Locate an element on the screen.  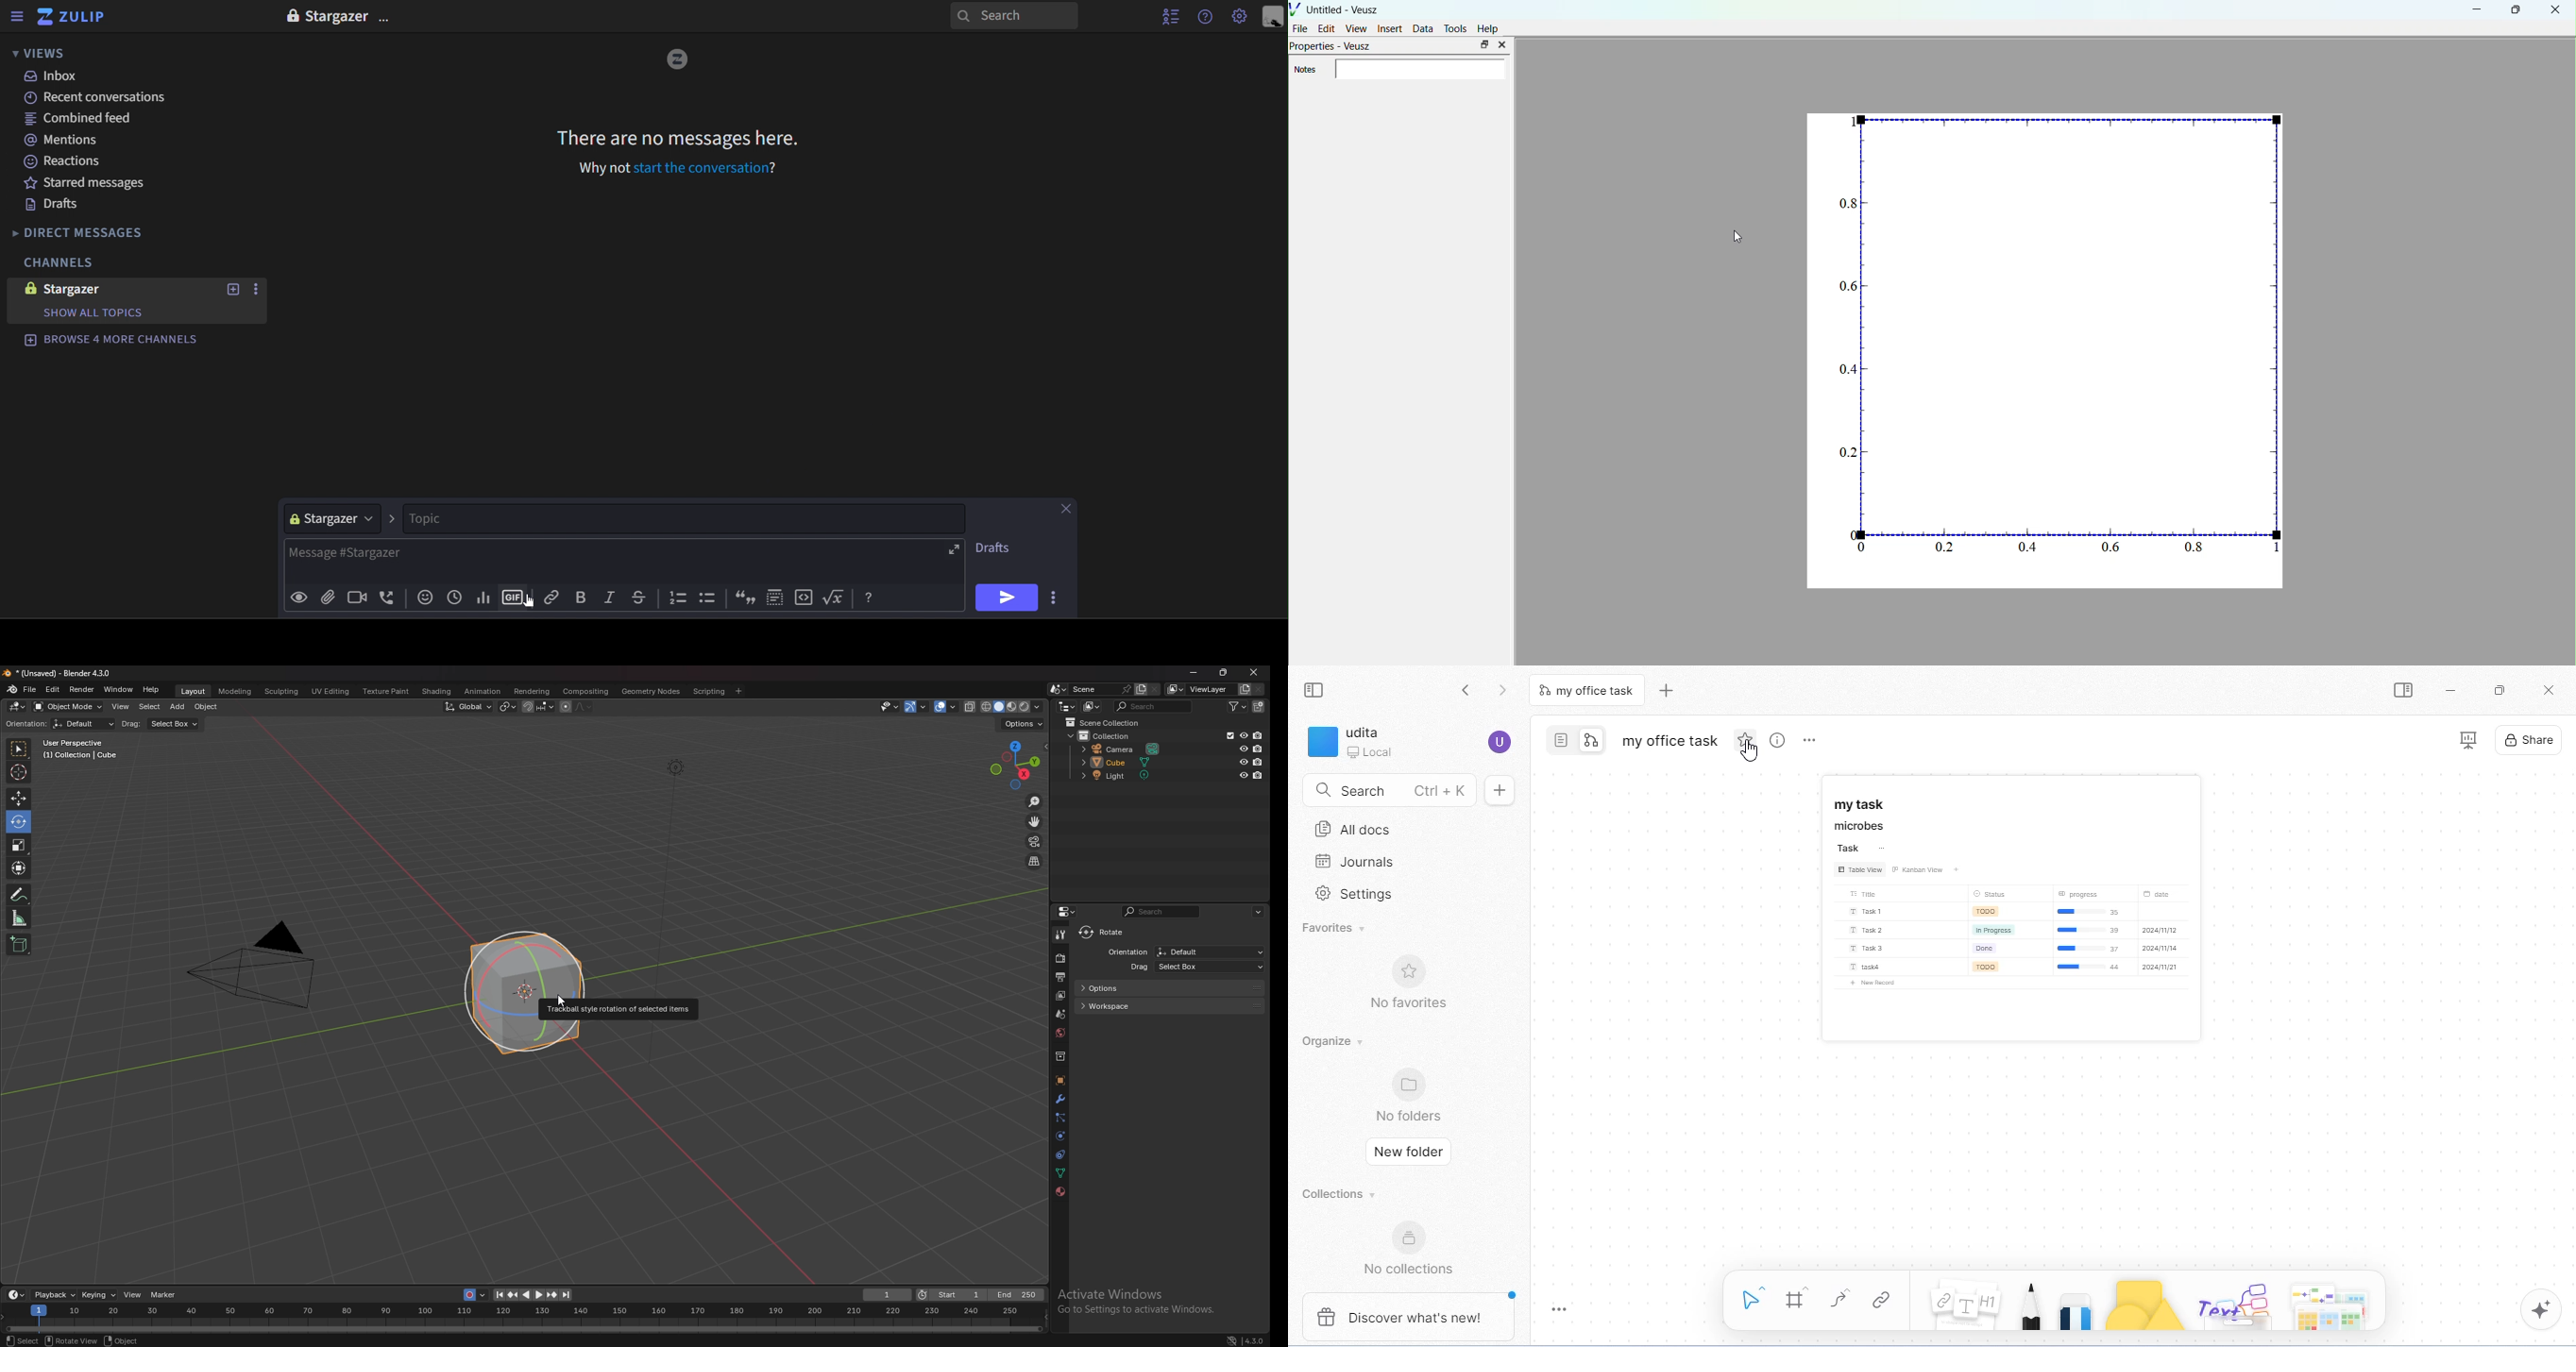
Stargazer is located at coordinates (340, 16).